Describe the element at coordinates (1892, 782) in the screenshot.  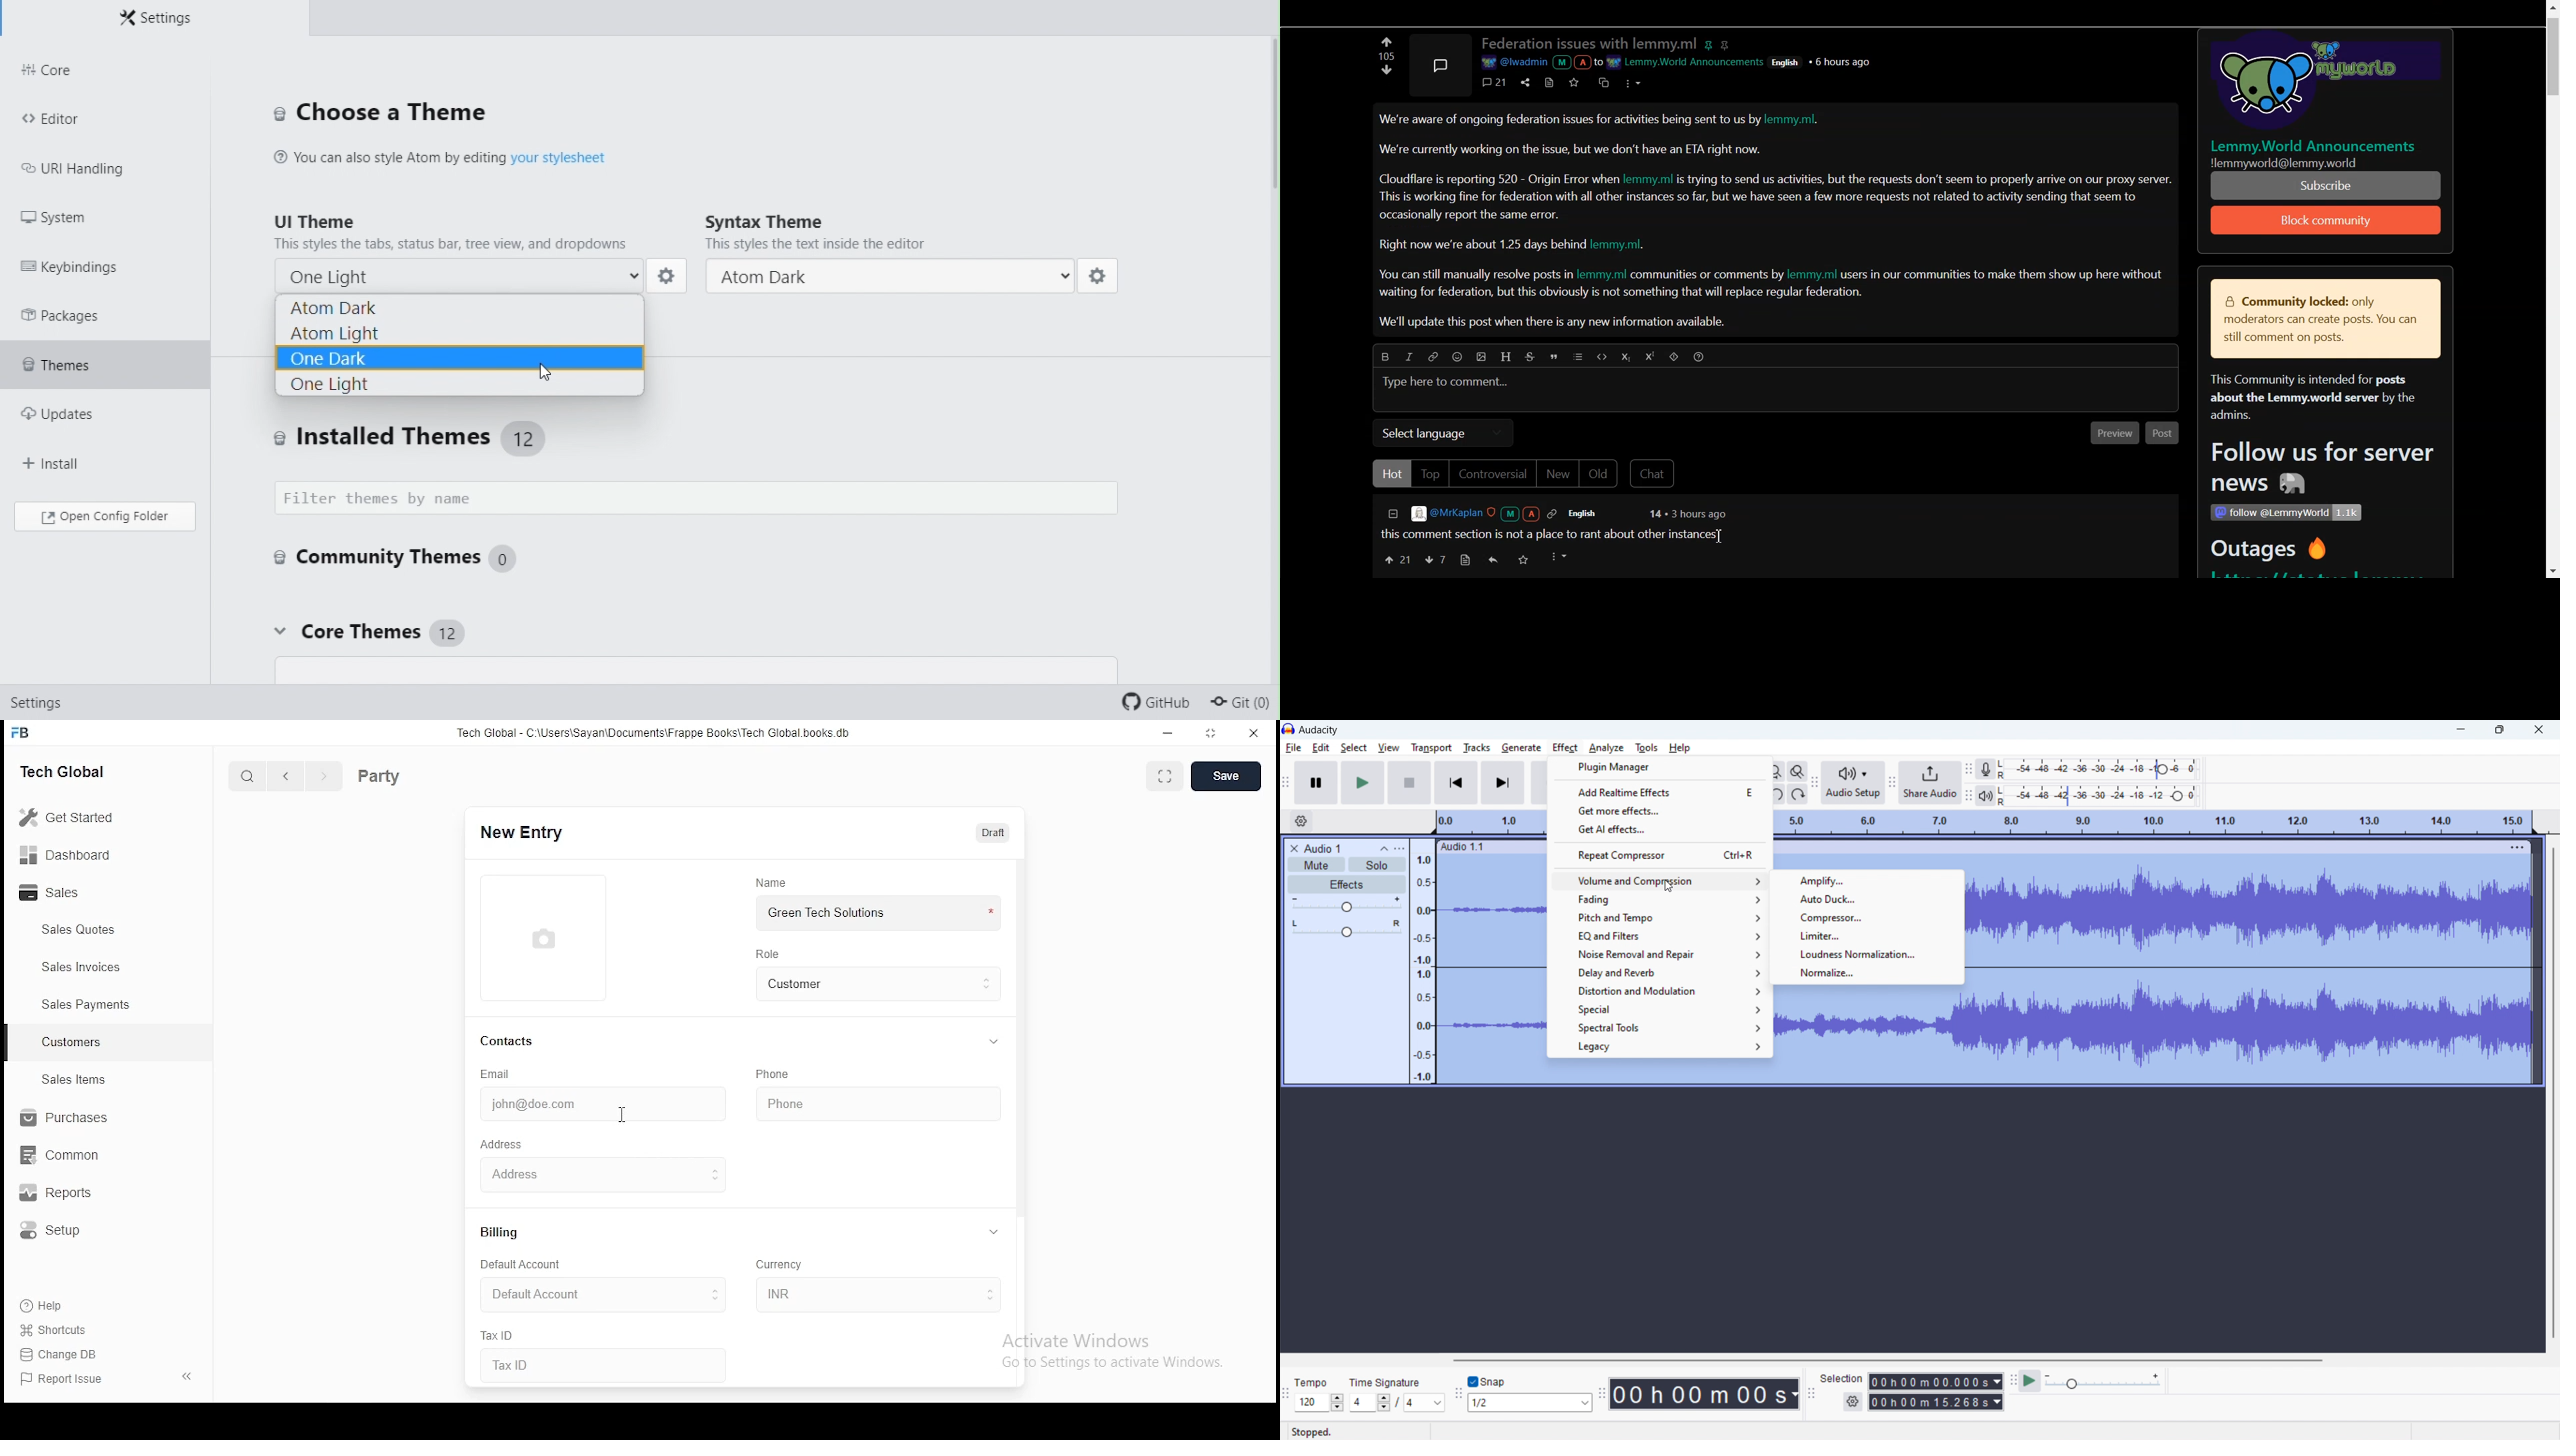
I see `share audio toolbar` at that location.